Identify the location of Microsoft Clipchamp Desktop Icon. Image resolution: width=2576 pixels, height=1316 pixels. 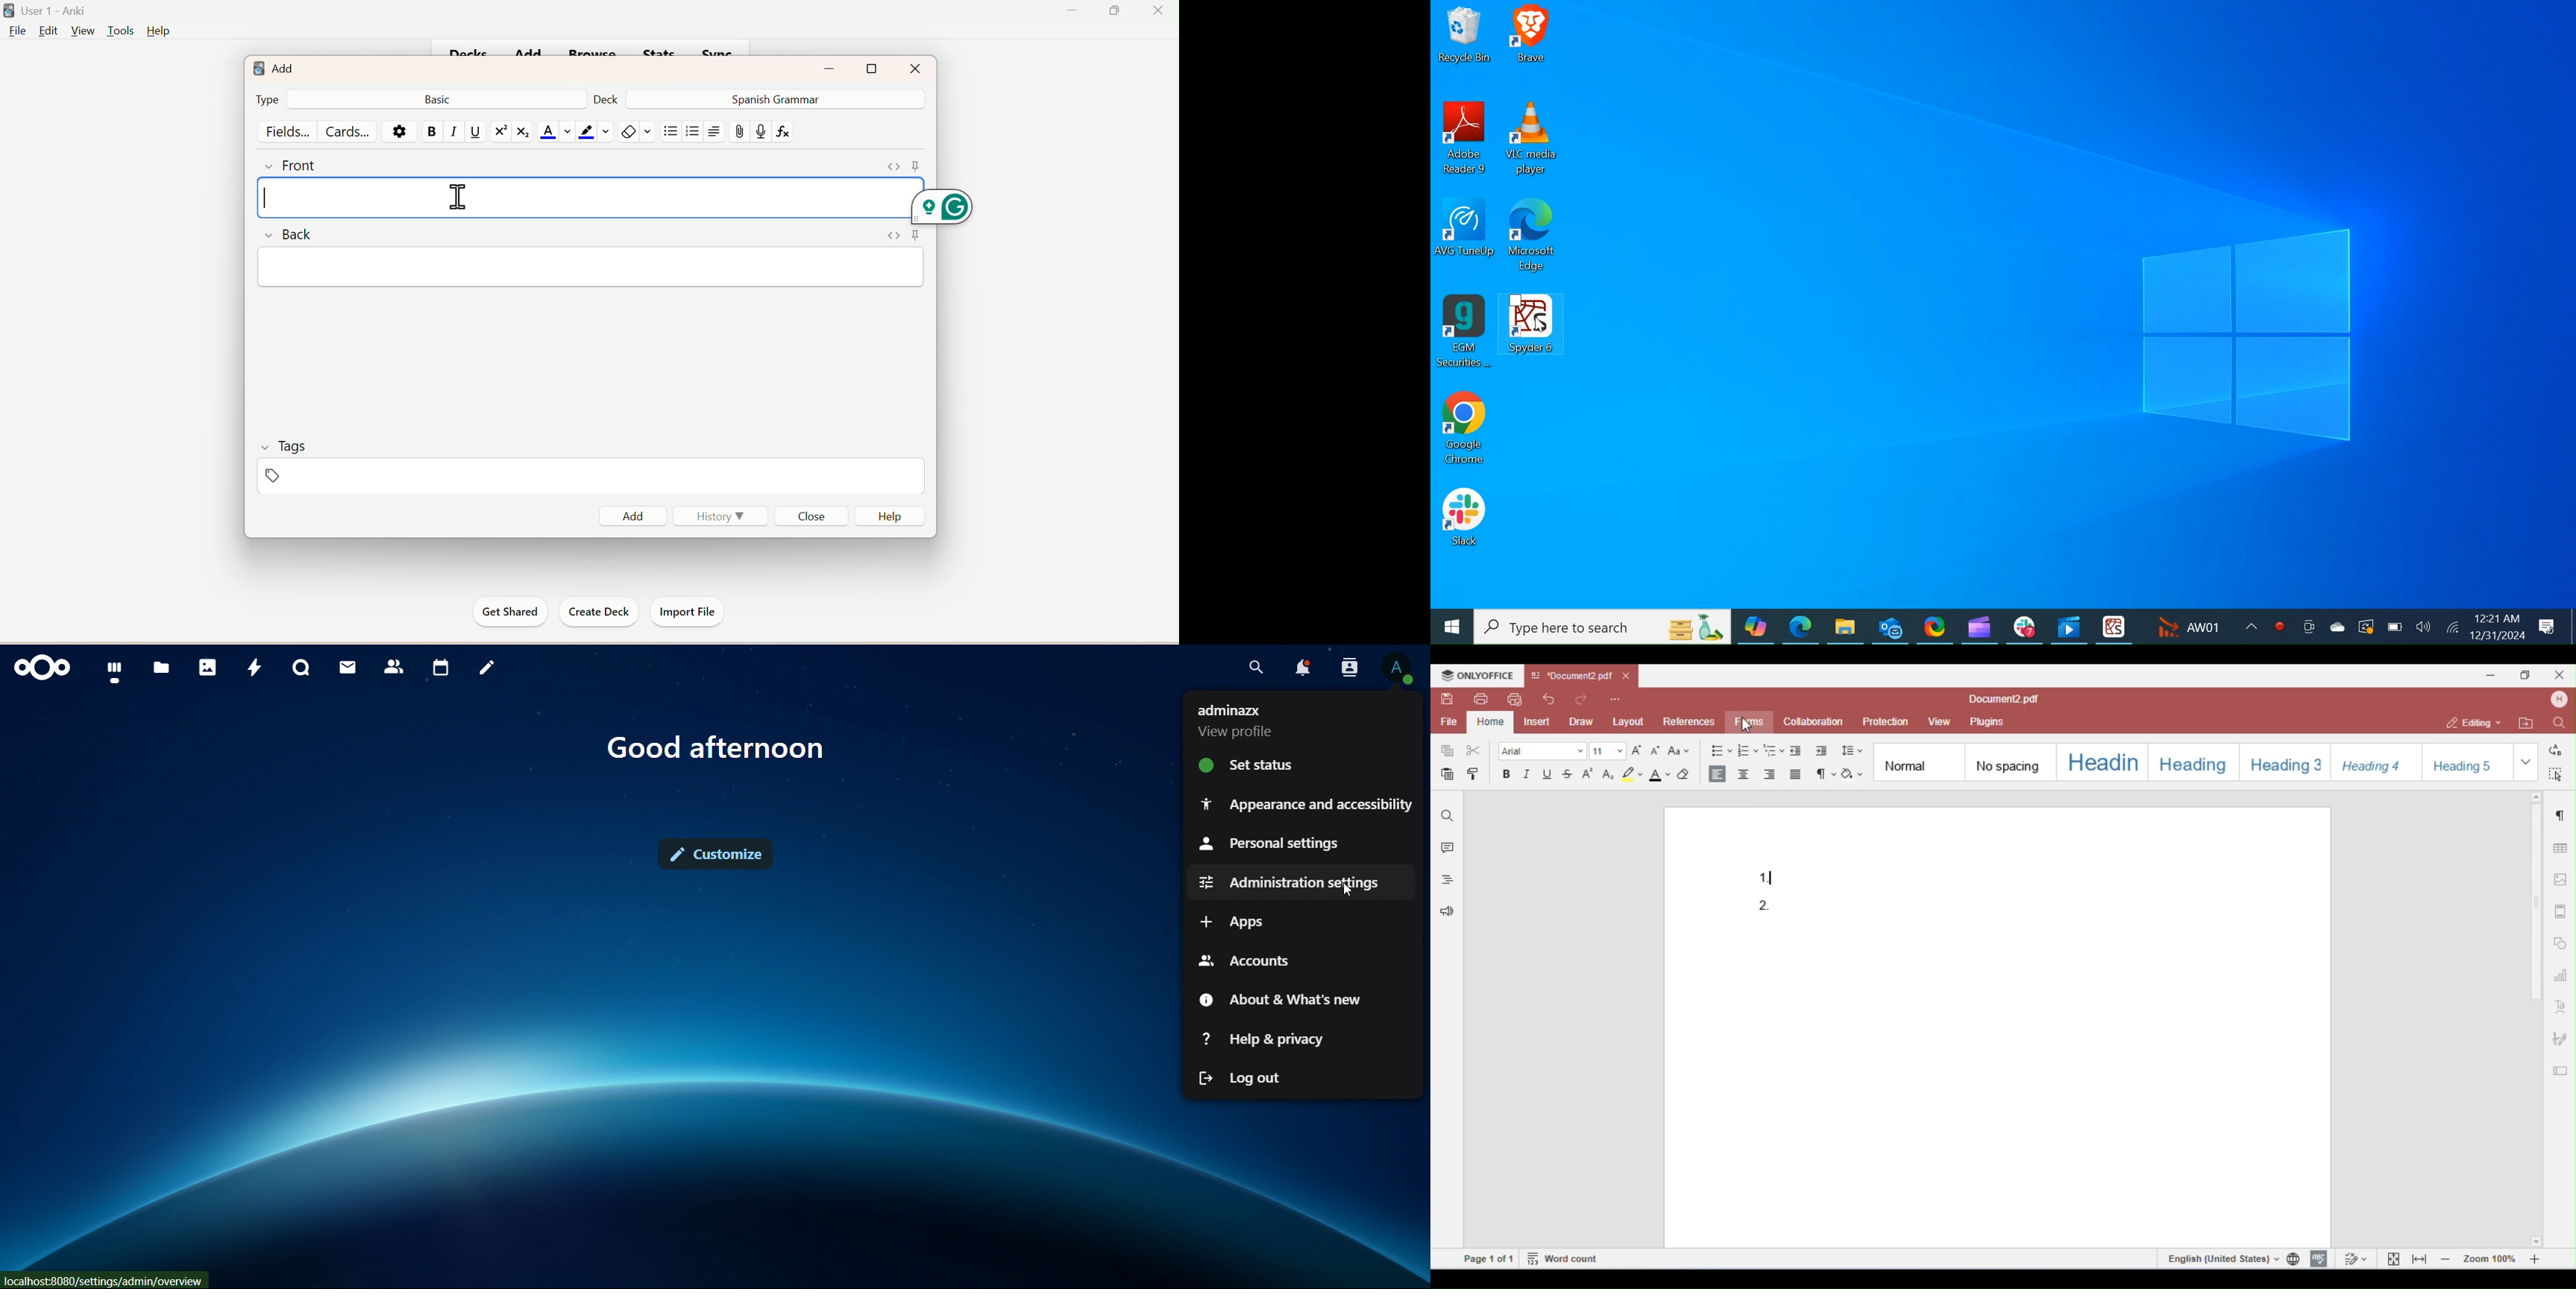
(1981, 625).